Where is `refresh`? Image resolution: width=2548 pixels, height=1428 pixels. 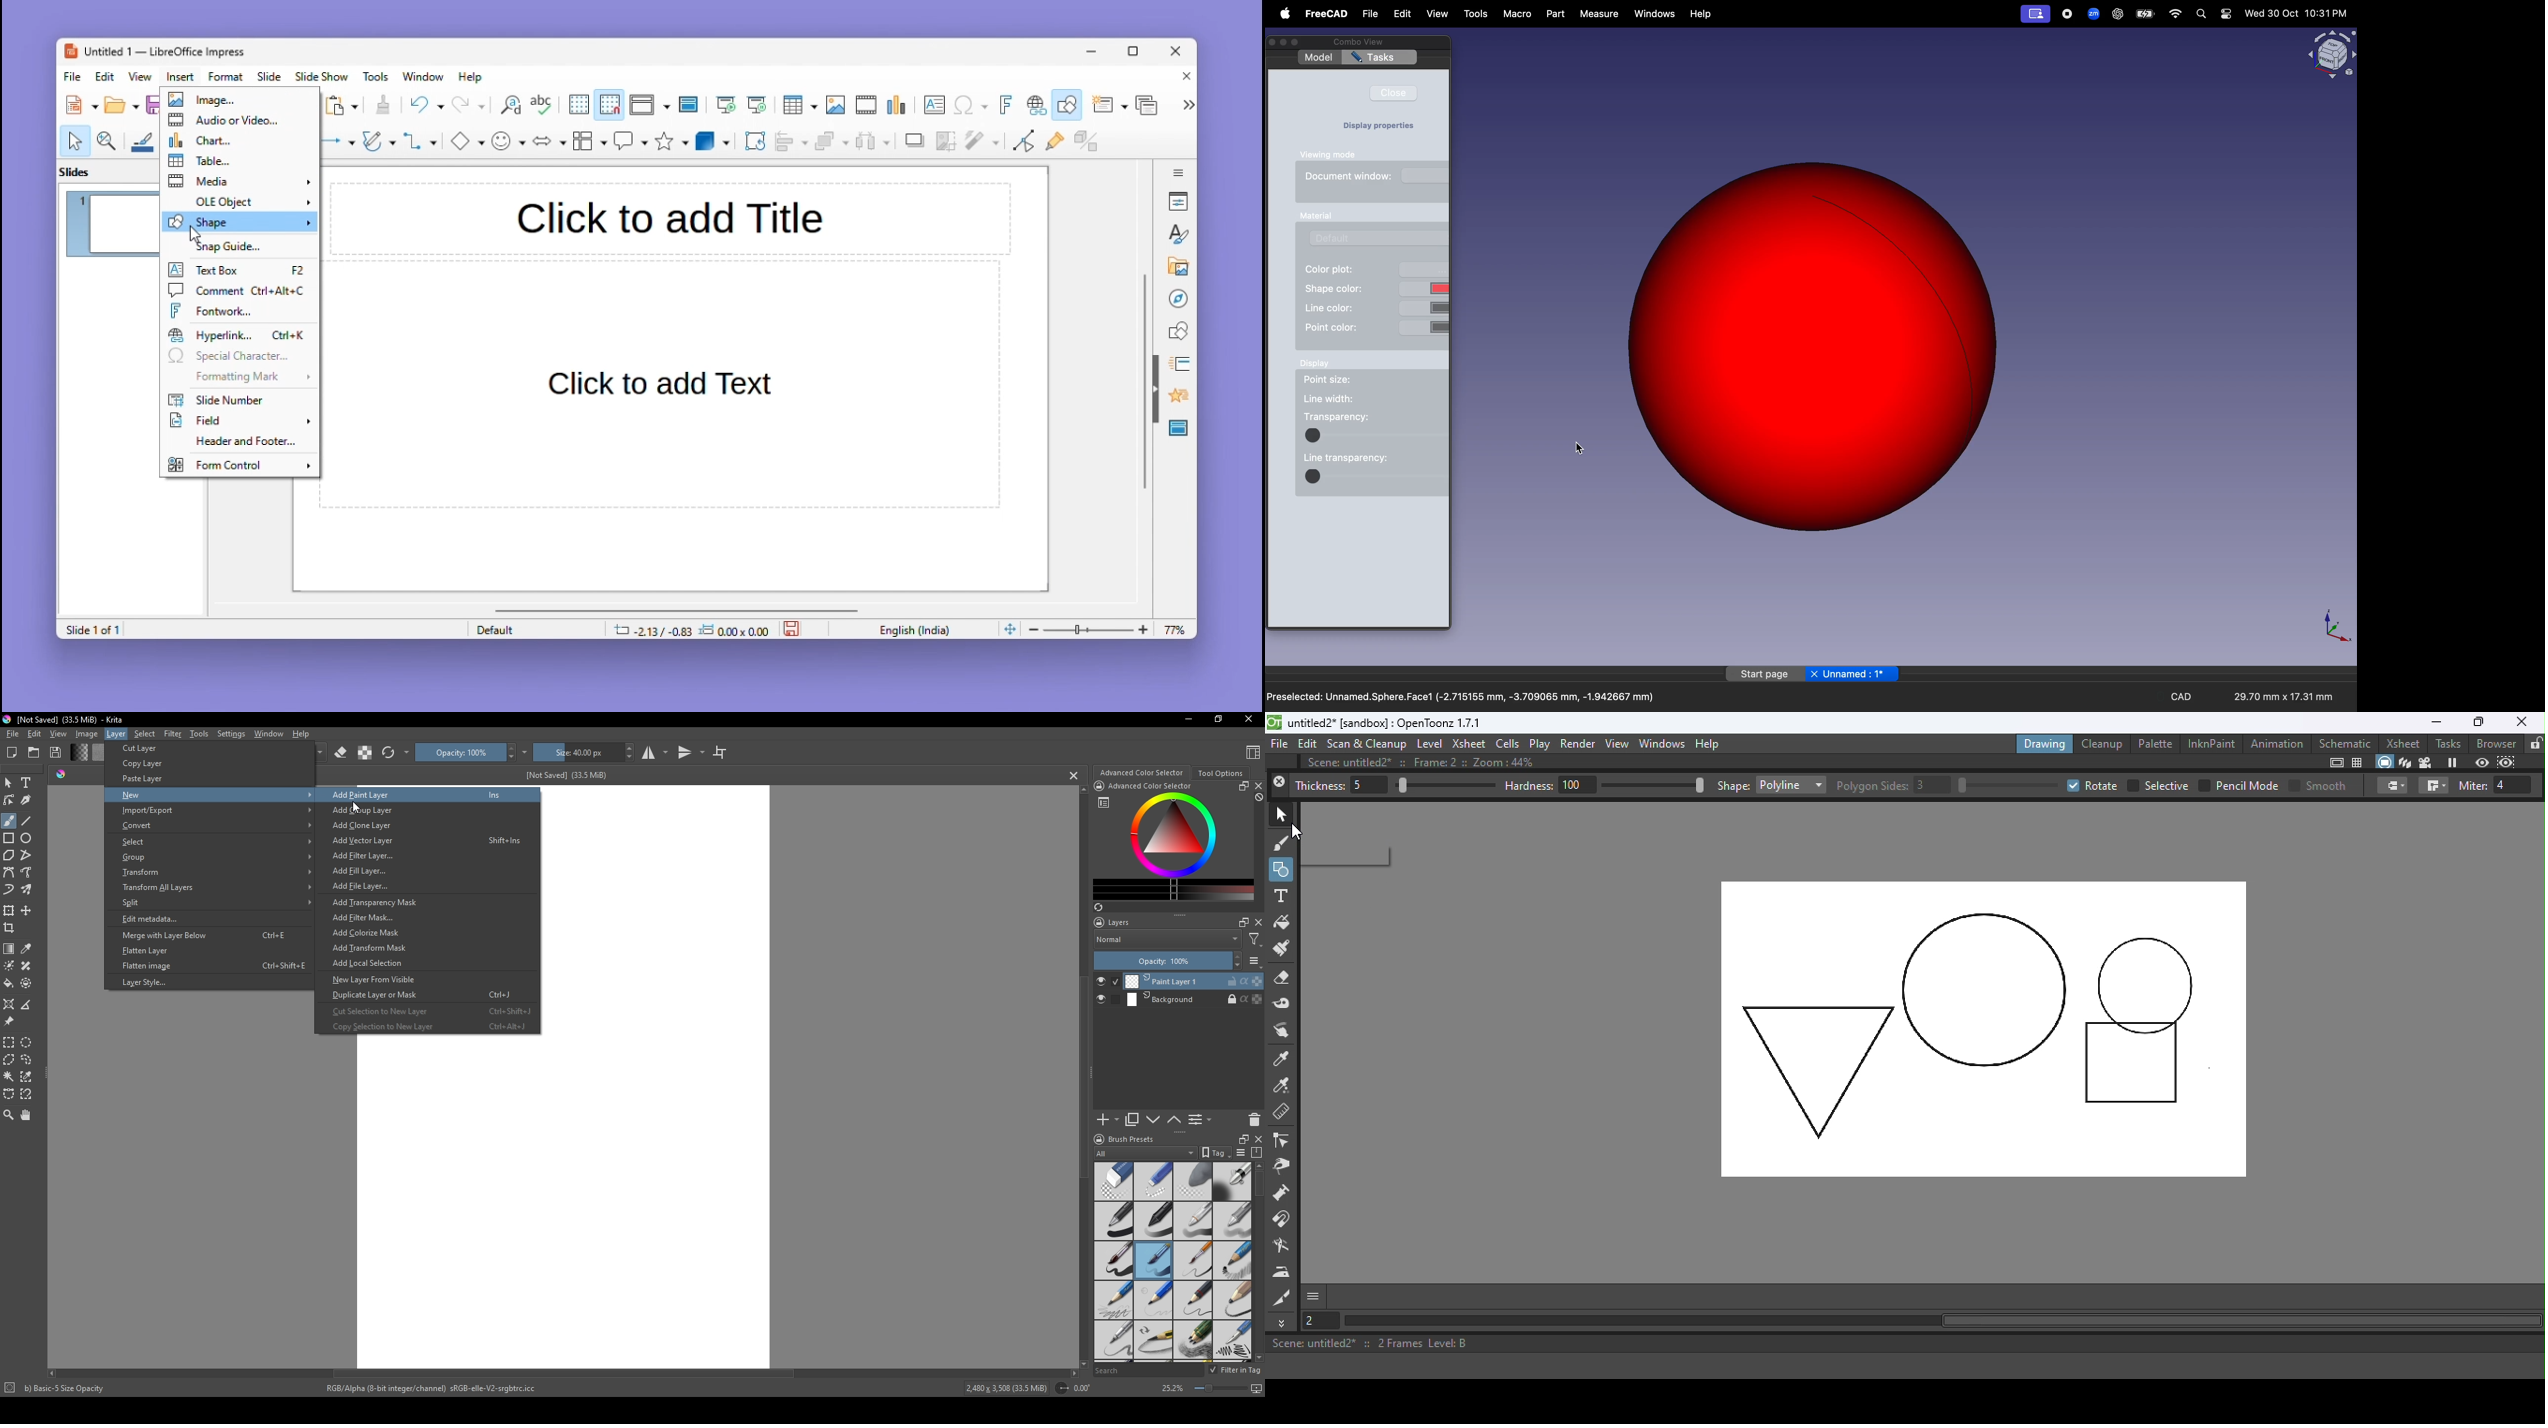
refresh is located at coordinates (388, 753).